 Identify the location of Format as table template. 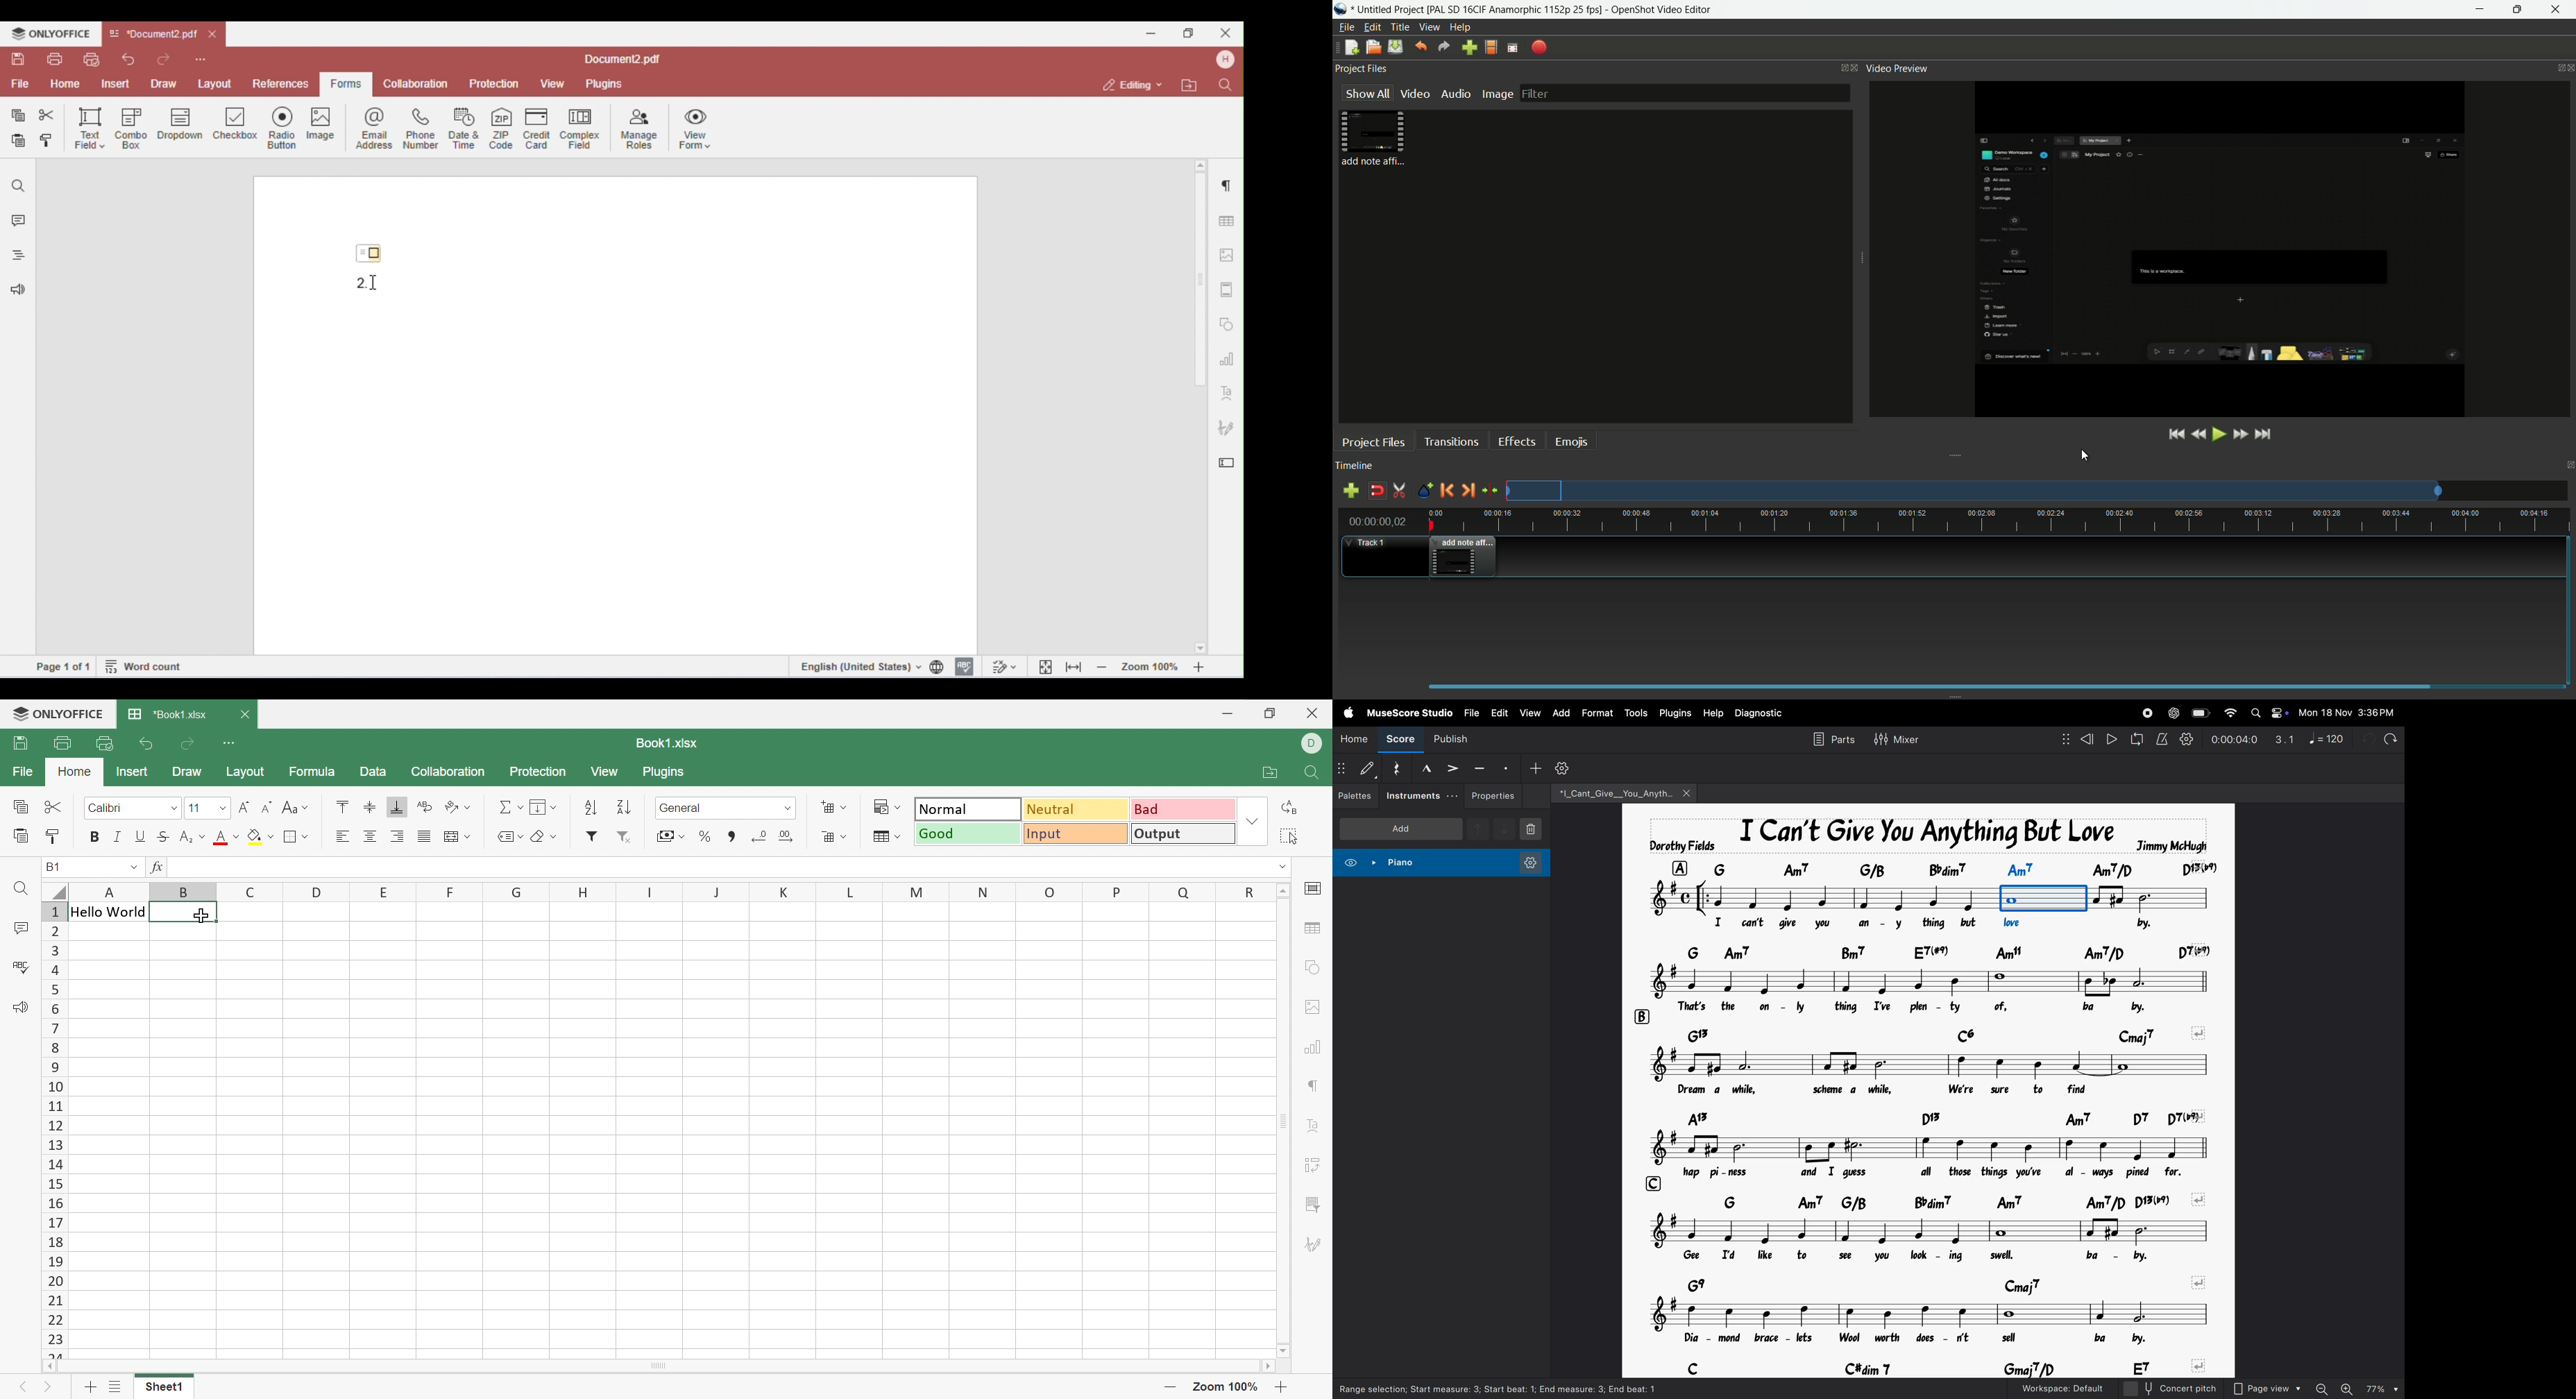
(889, 836).